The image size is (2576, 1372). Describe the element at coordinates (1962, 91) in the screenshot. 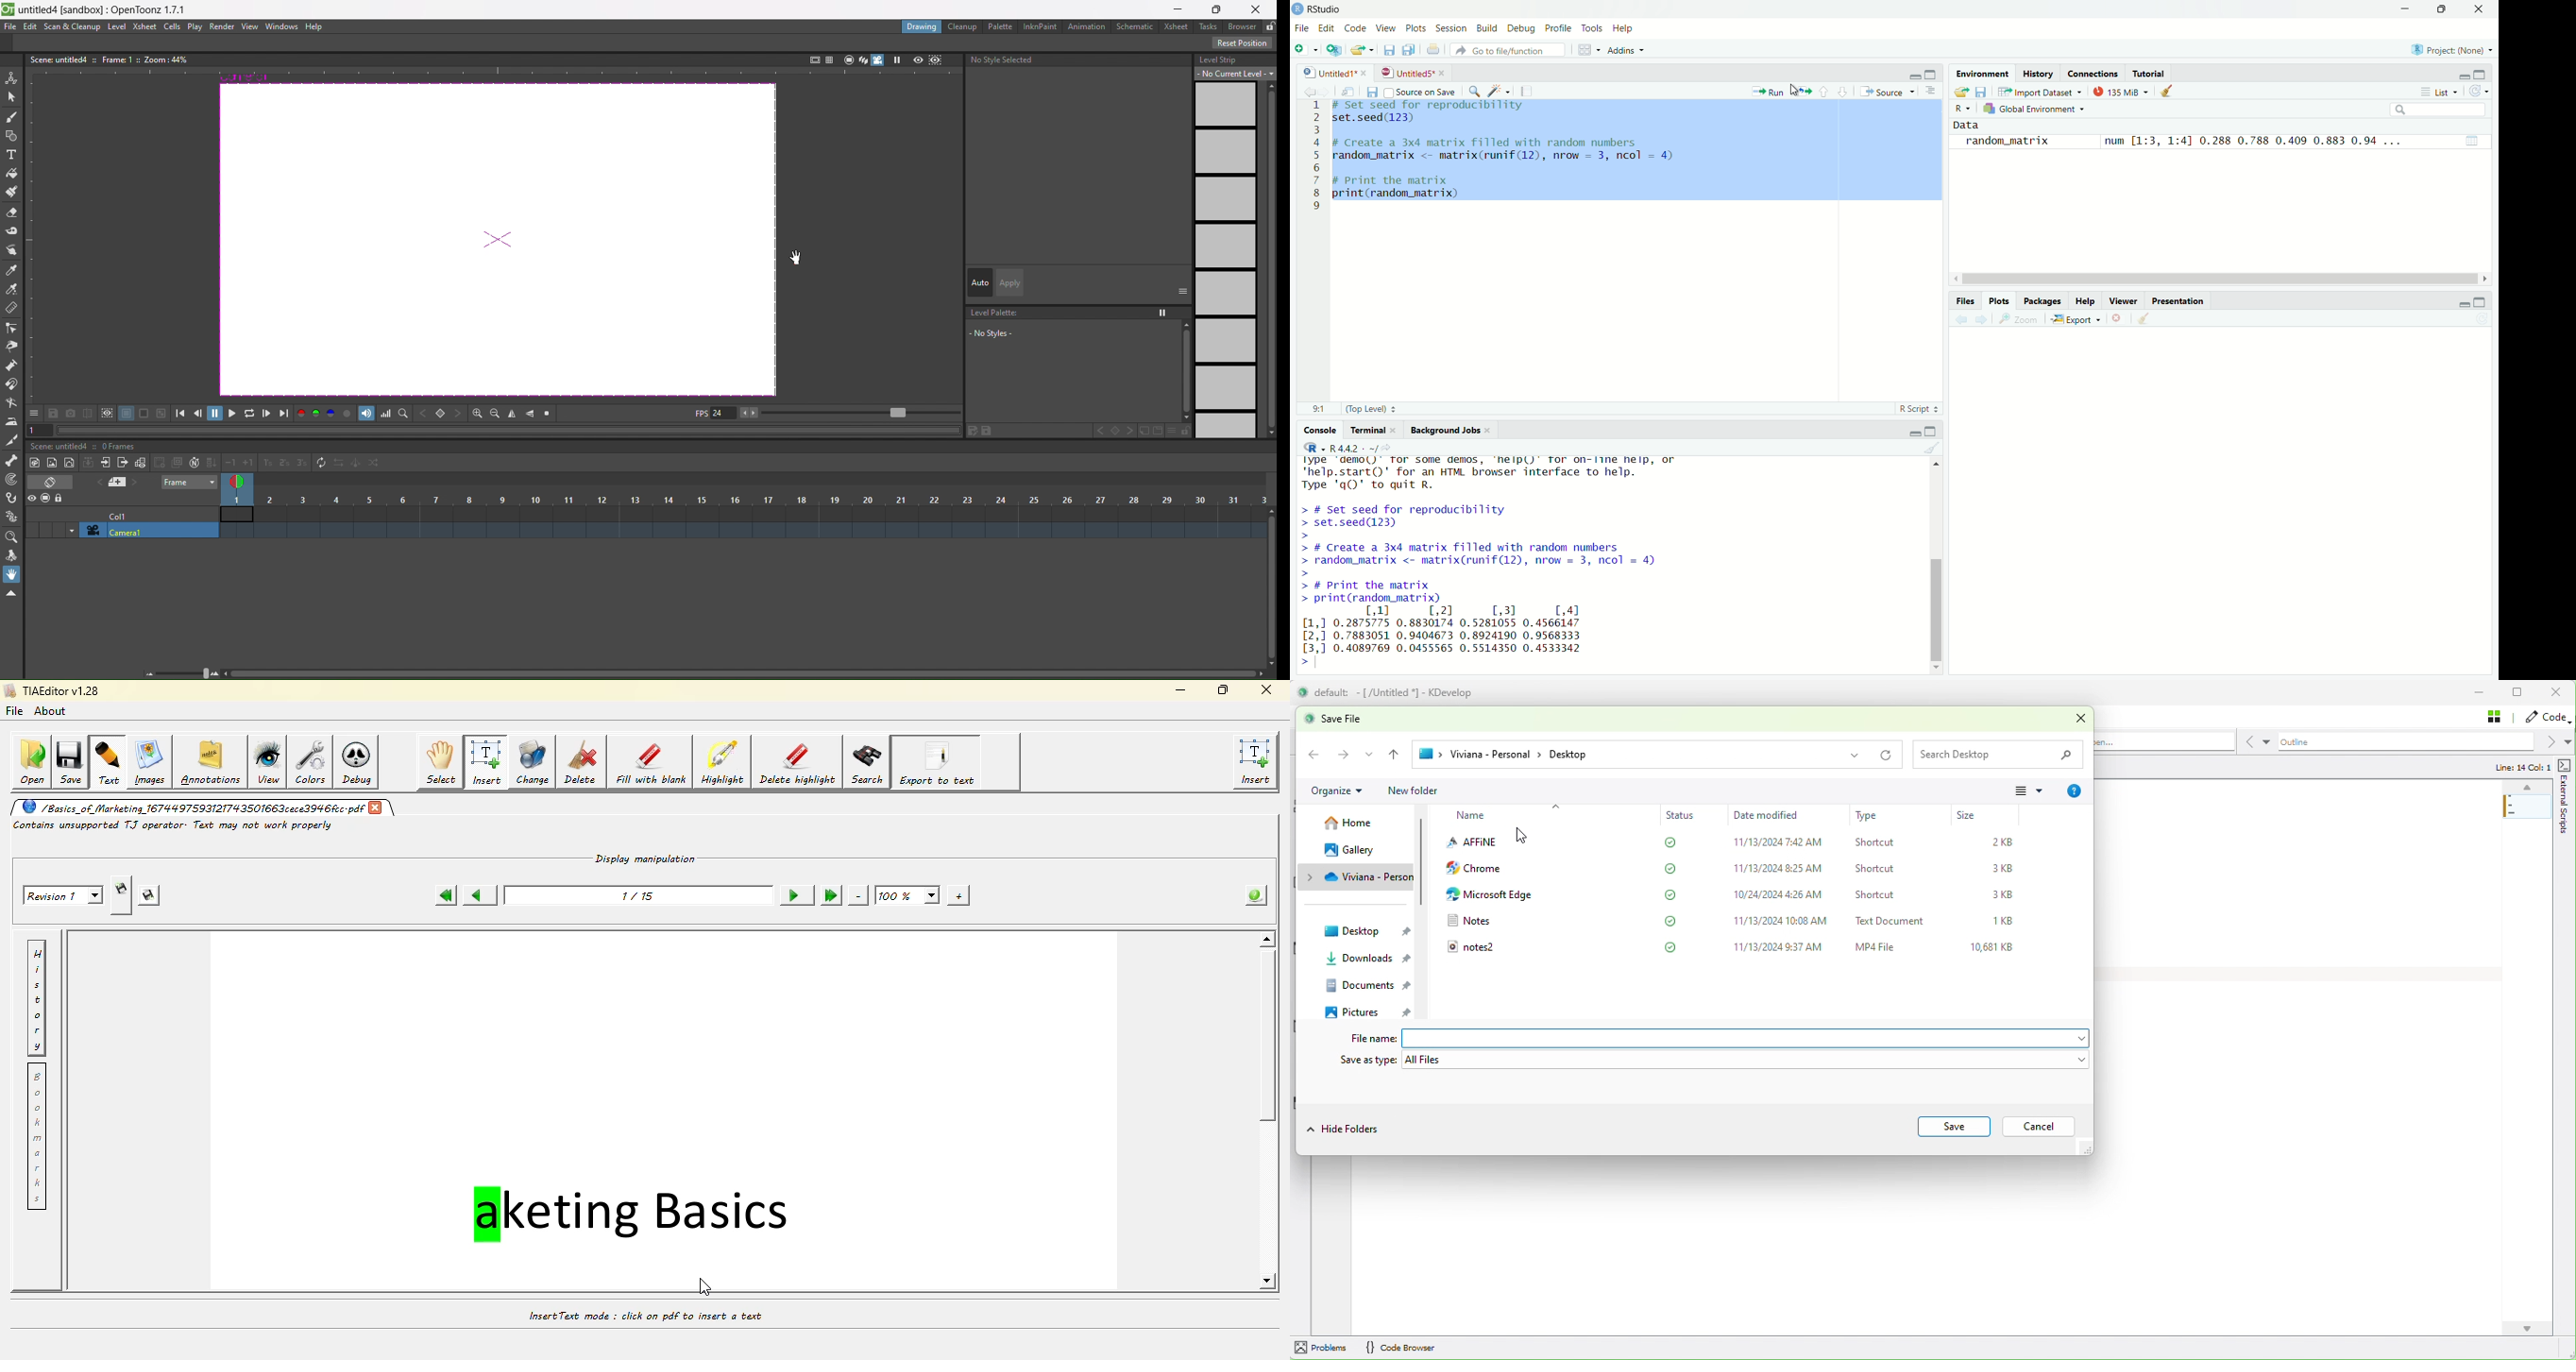

I see `export` at that location.